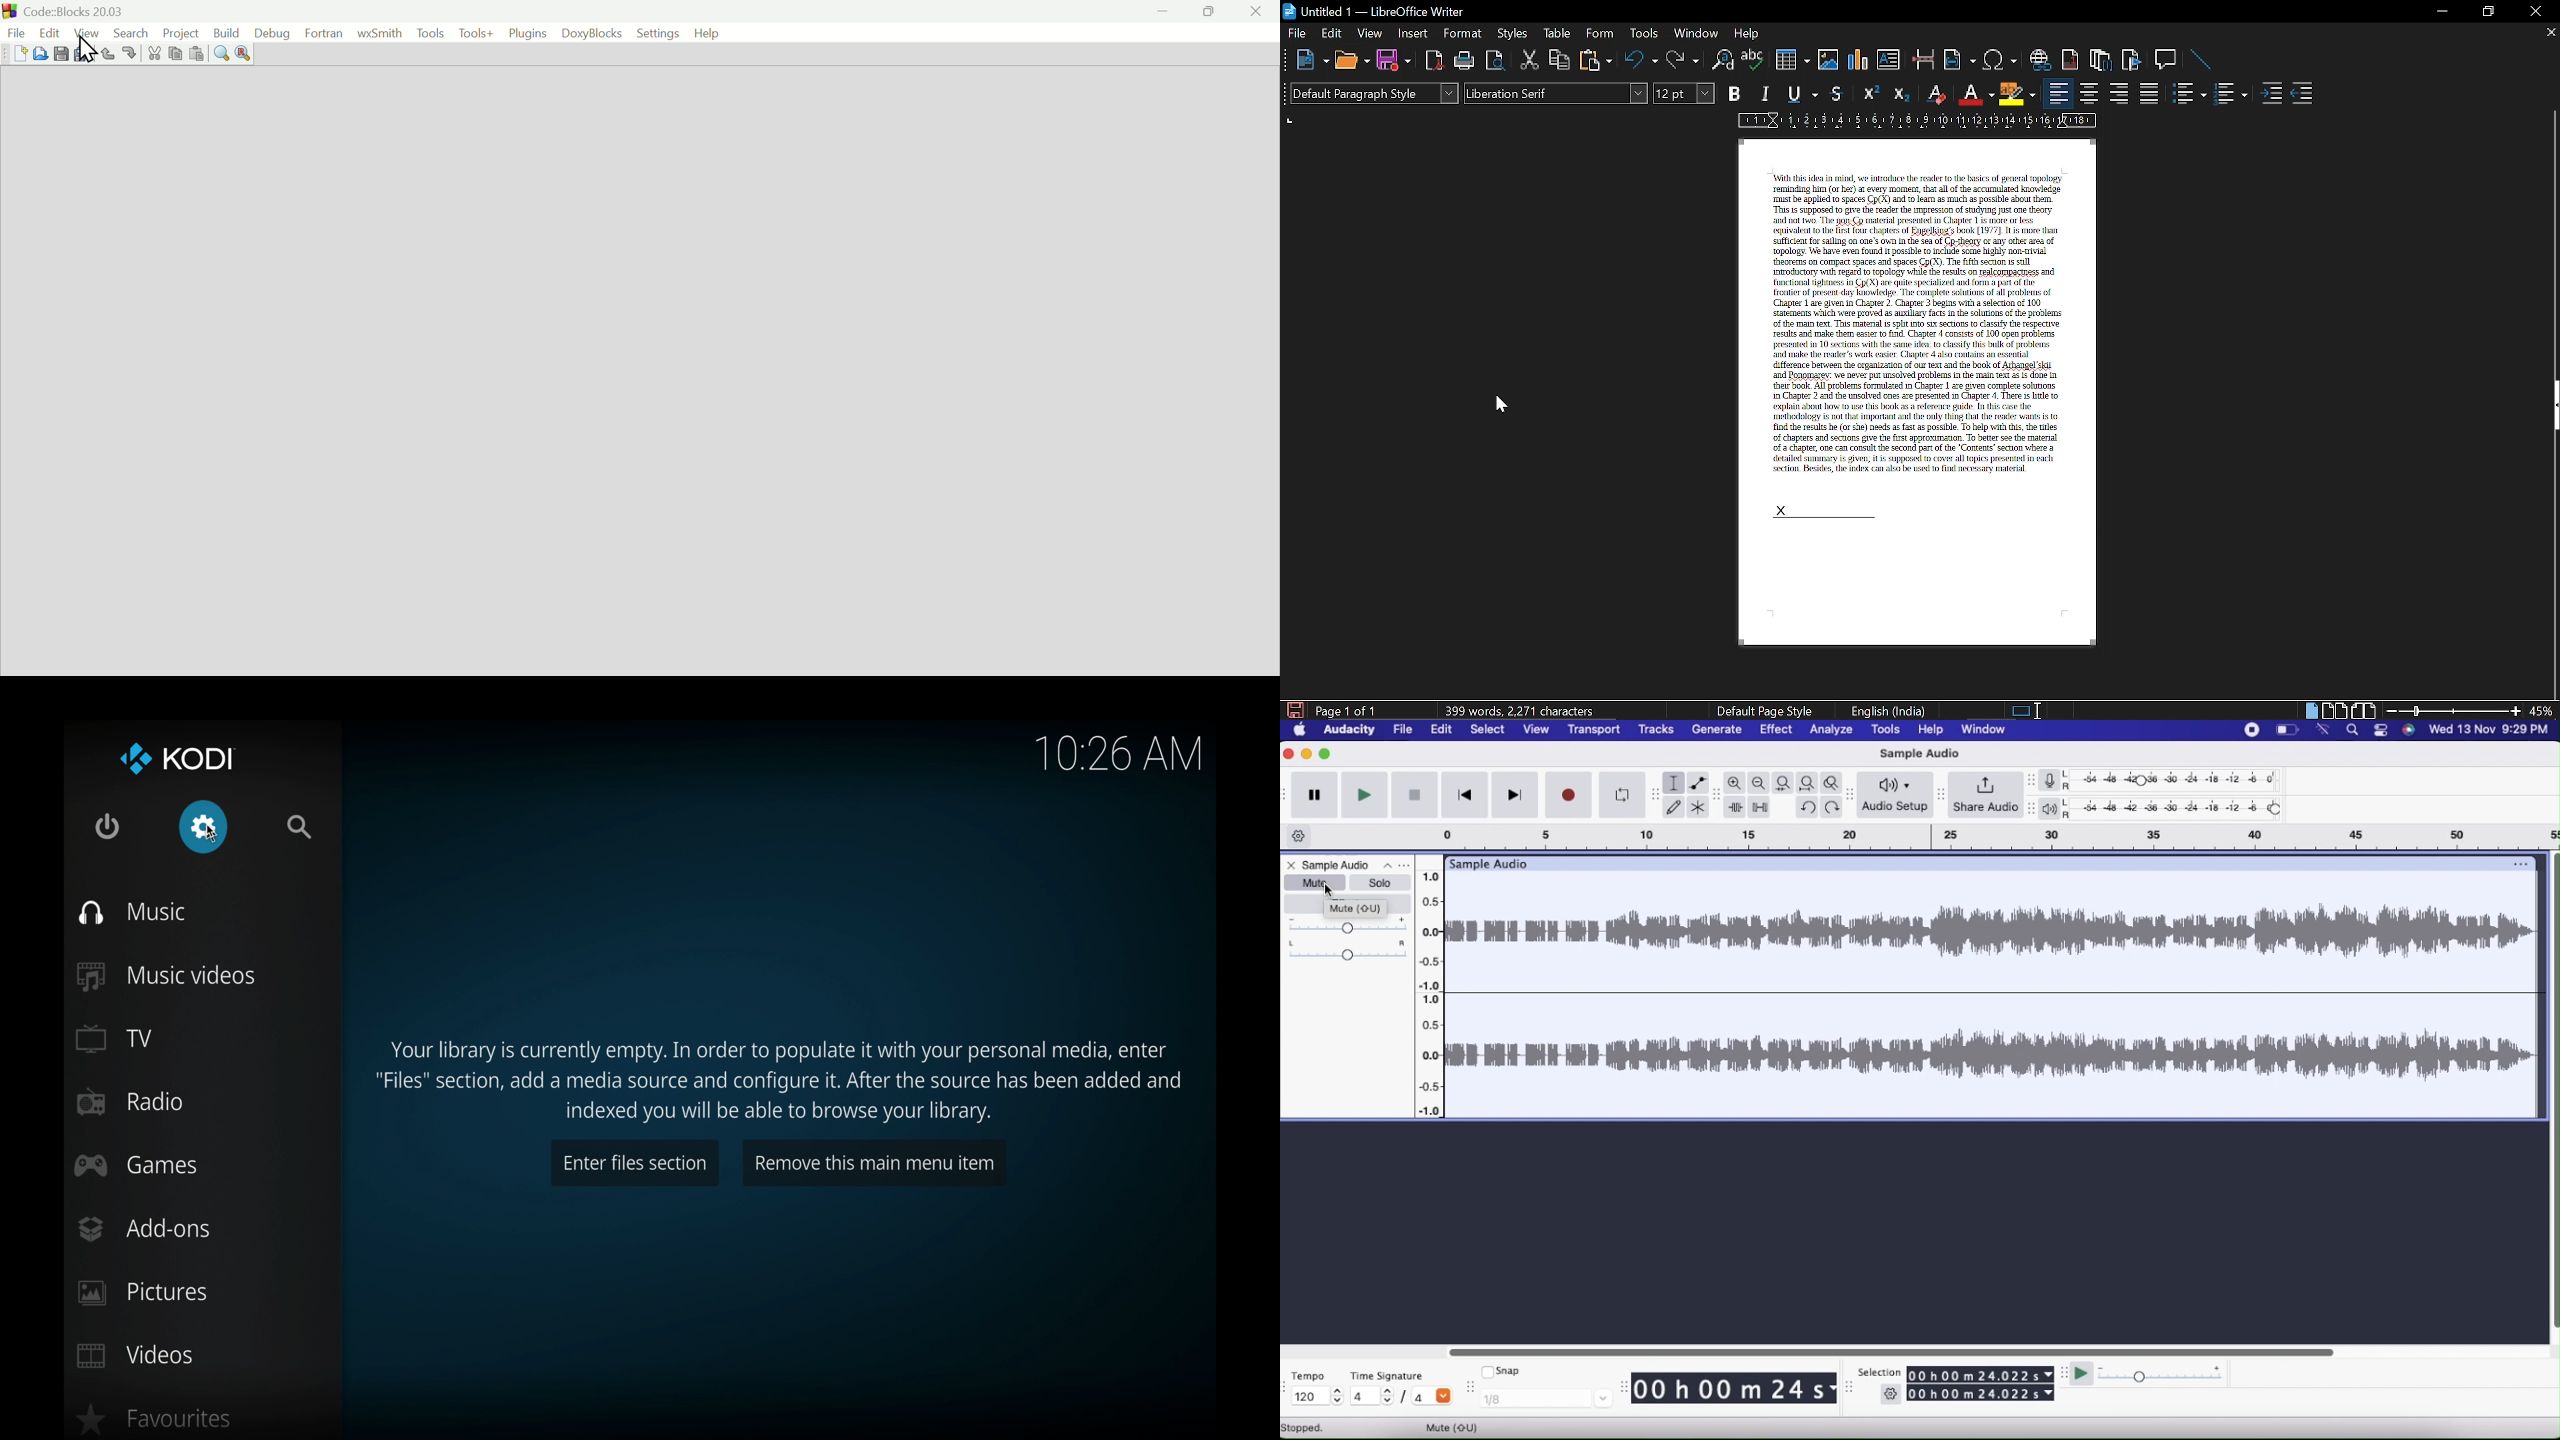  I want to click on Fit selection to width, so click(1782, 782).